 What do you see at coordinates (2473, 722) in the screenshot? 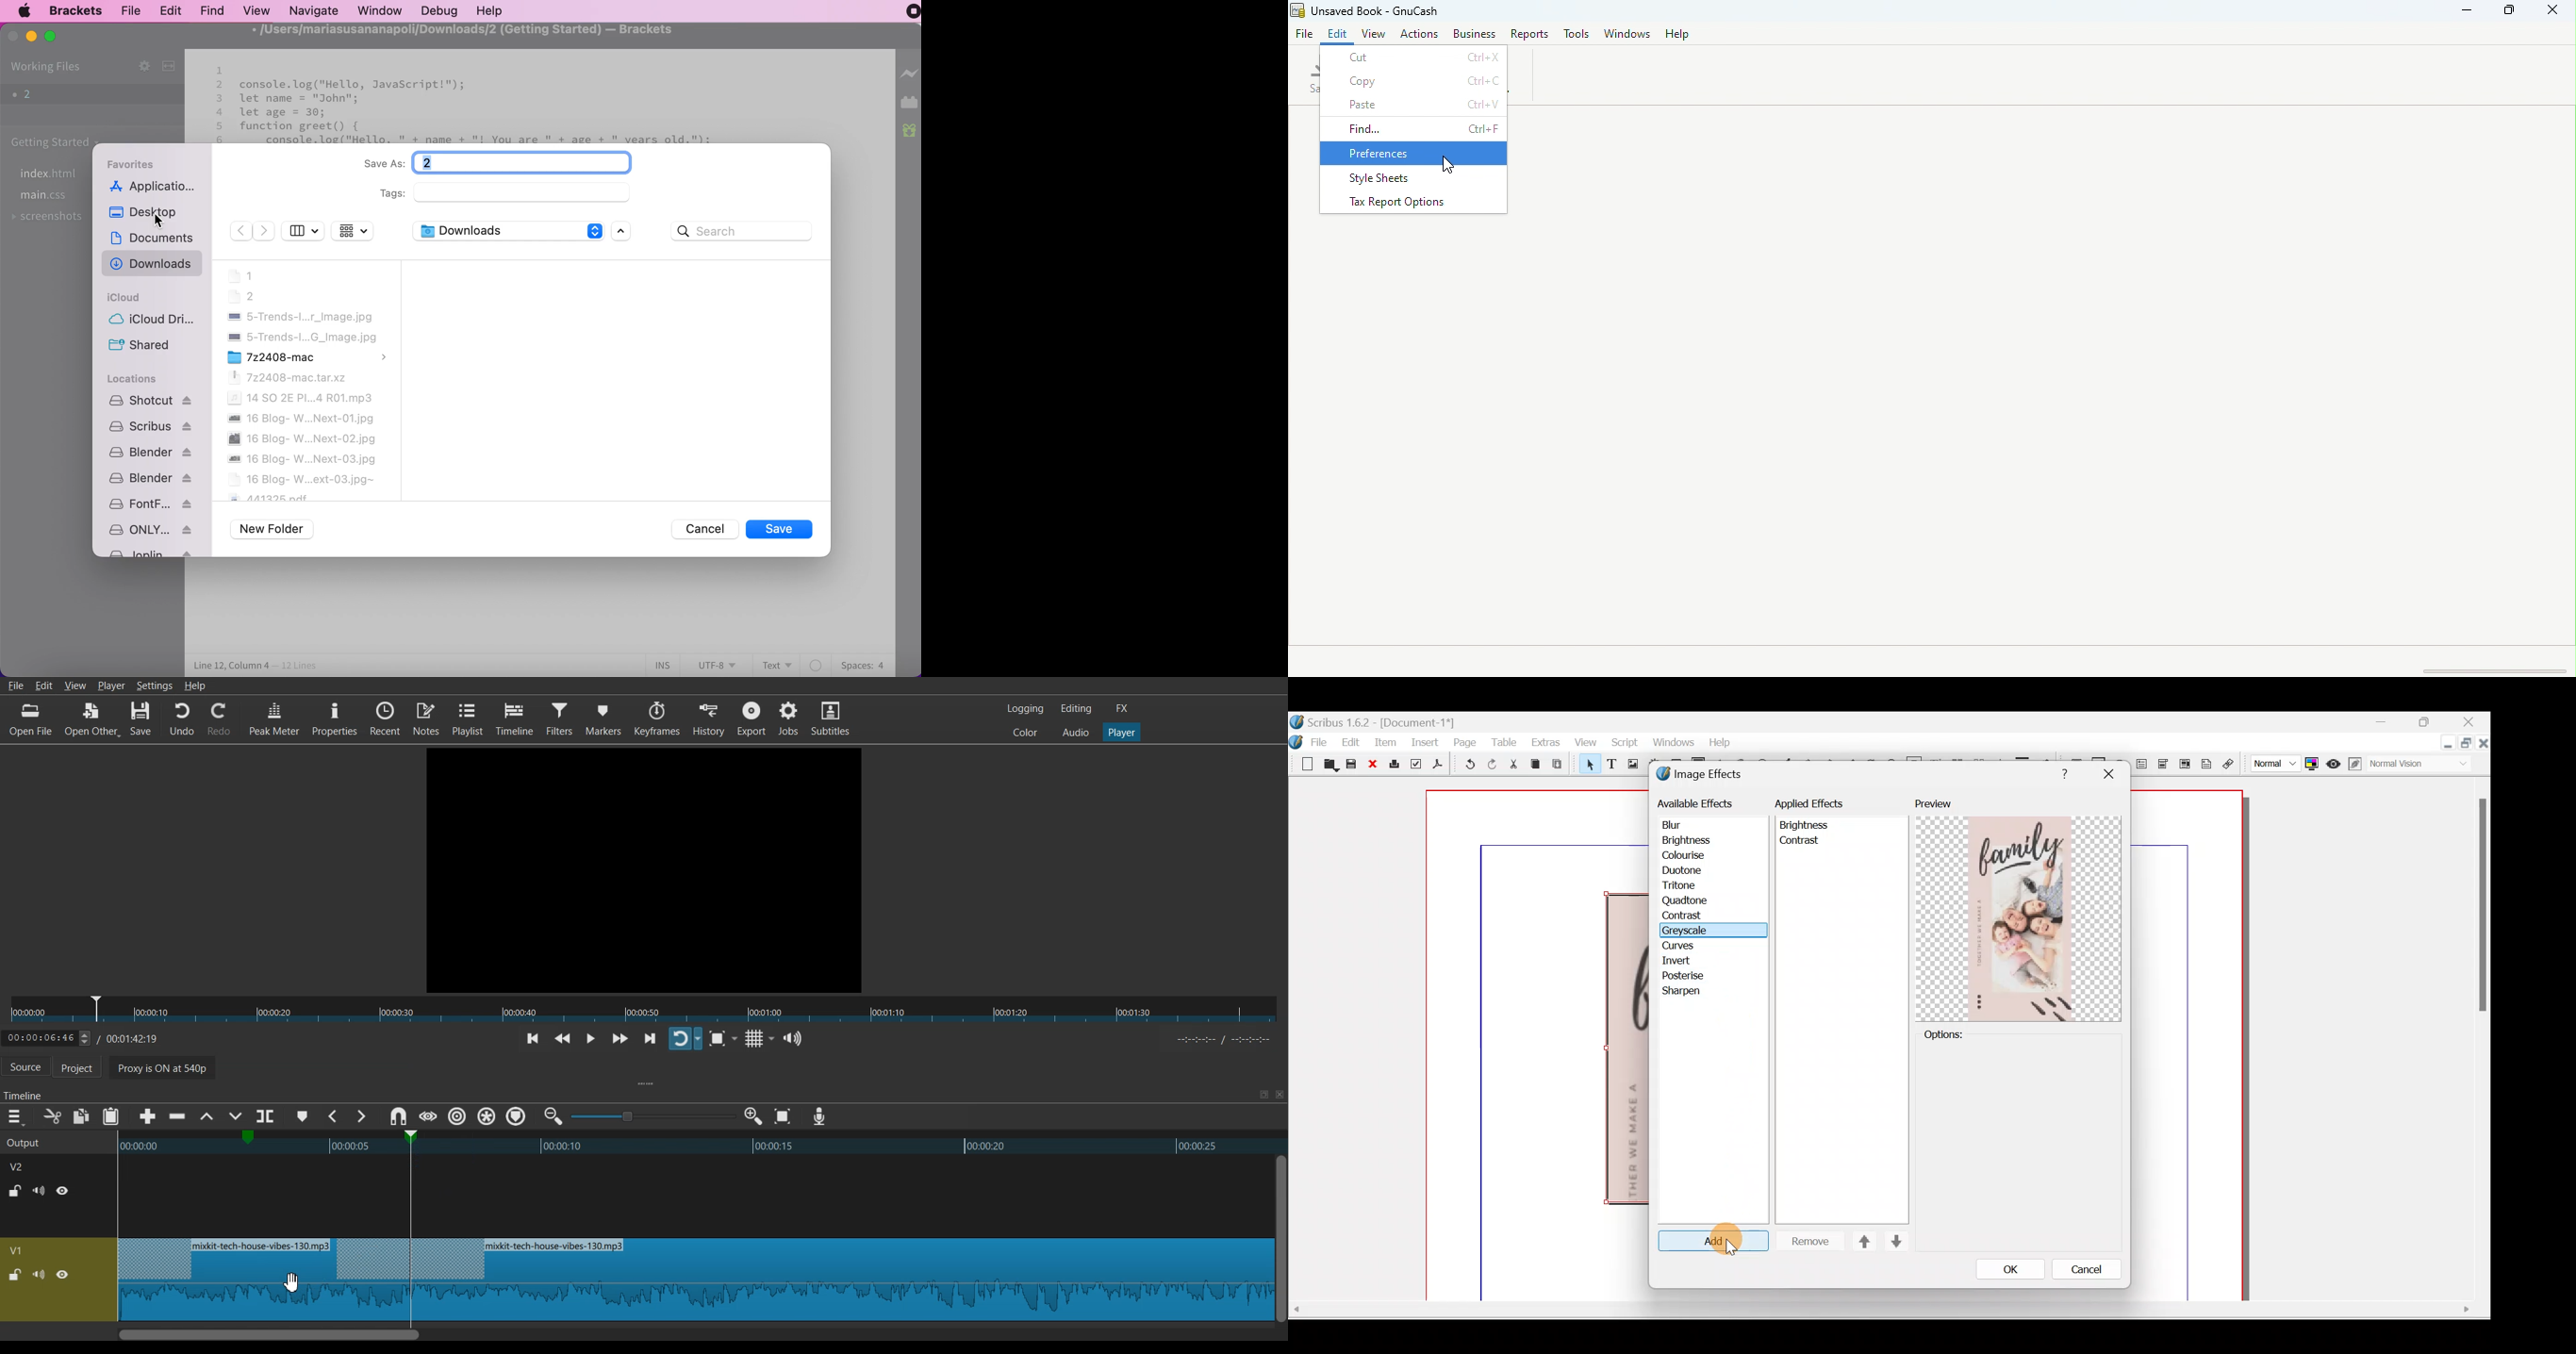
I see `Close` at bounding box center [2473, 722].